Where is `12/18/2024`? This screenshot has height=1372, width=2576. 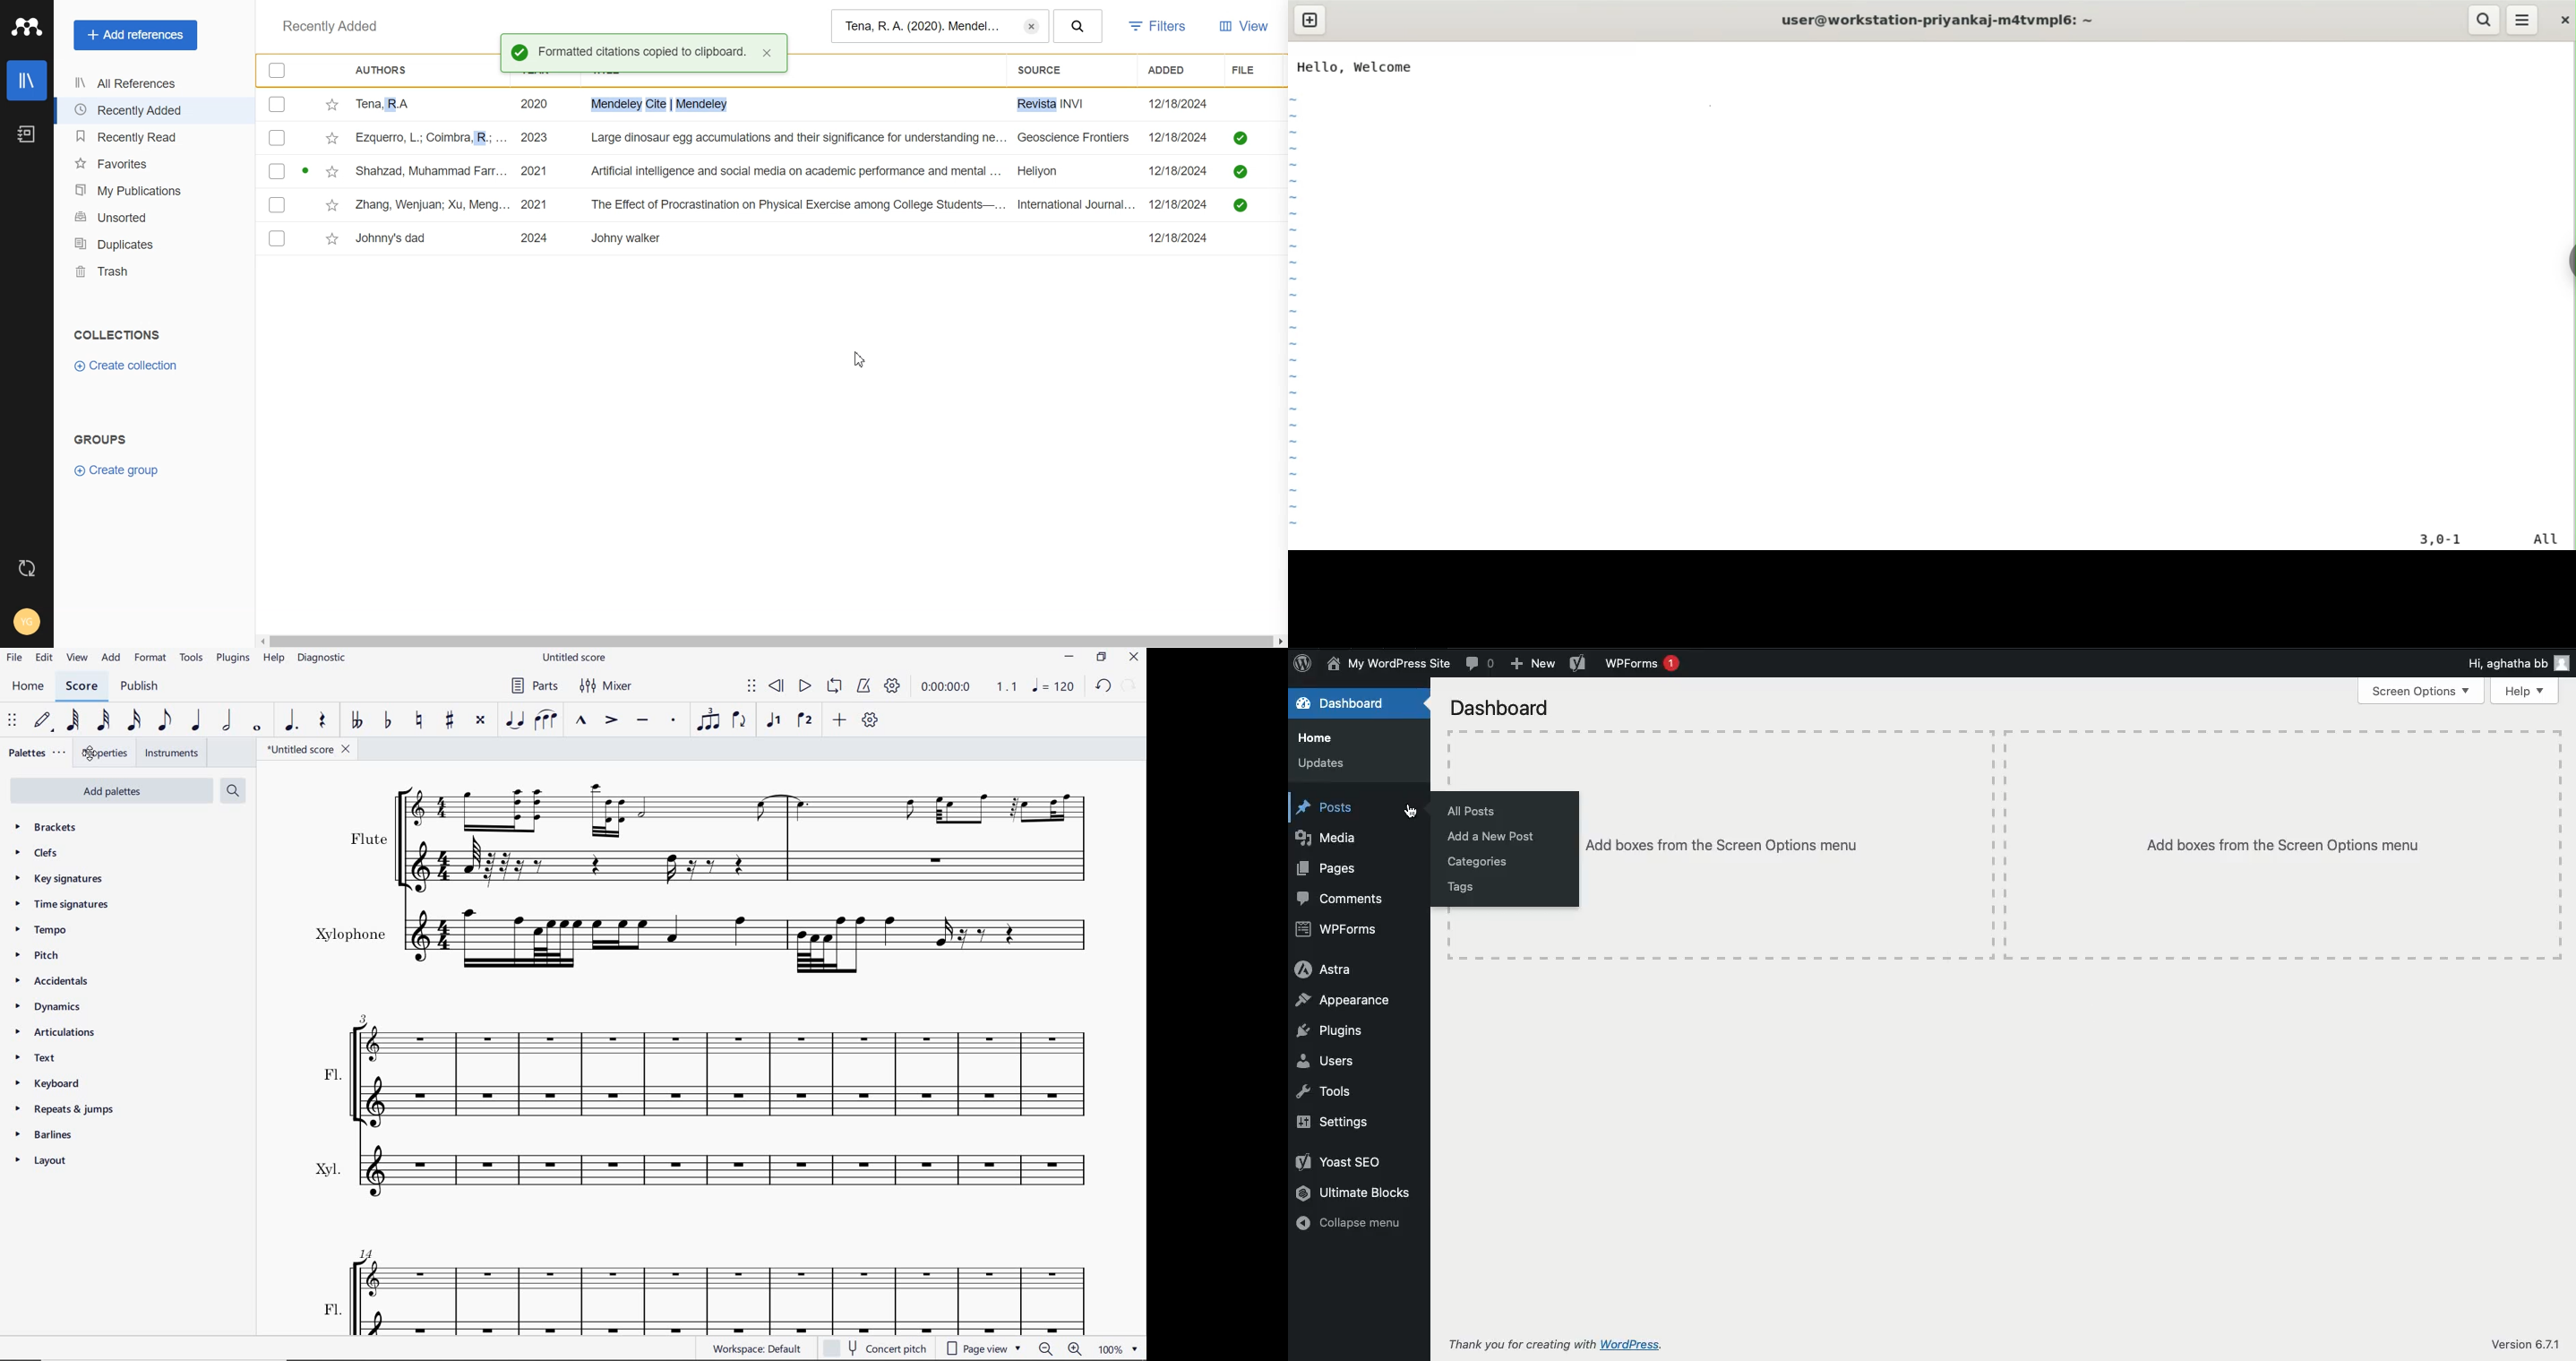 12/18/2024 is located at coordinates (1179, 104).